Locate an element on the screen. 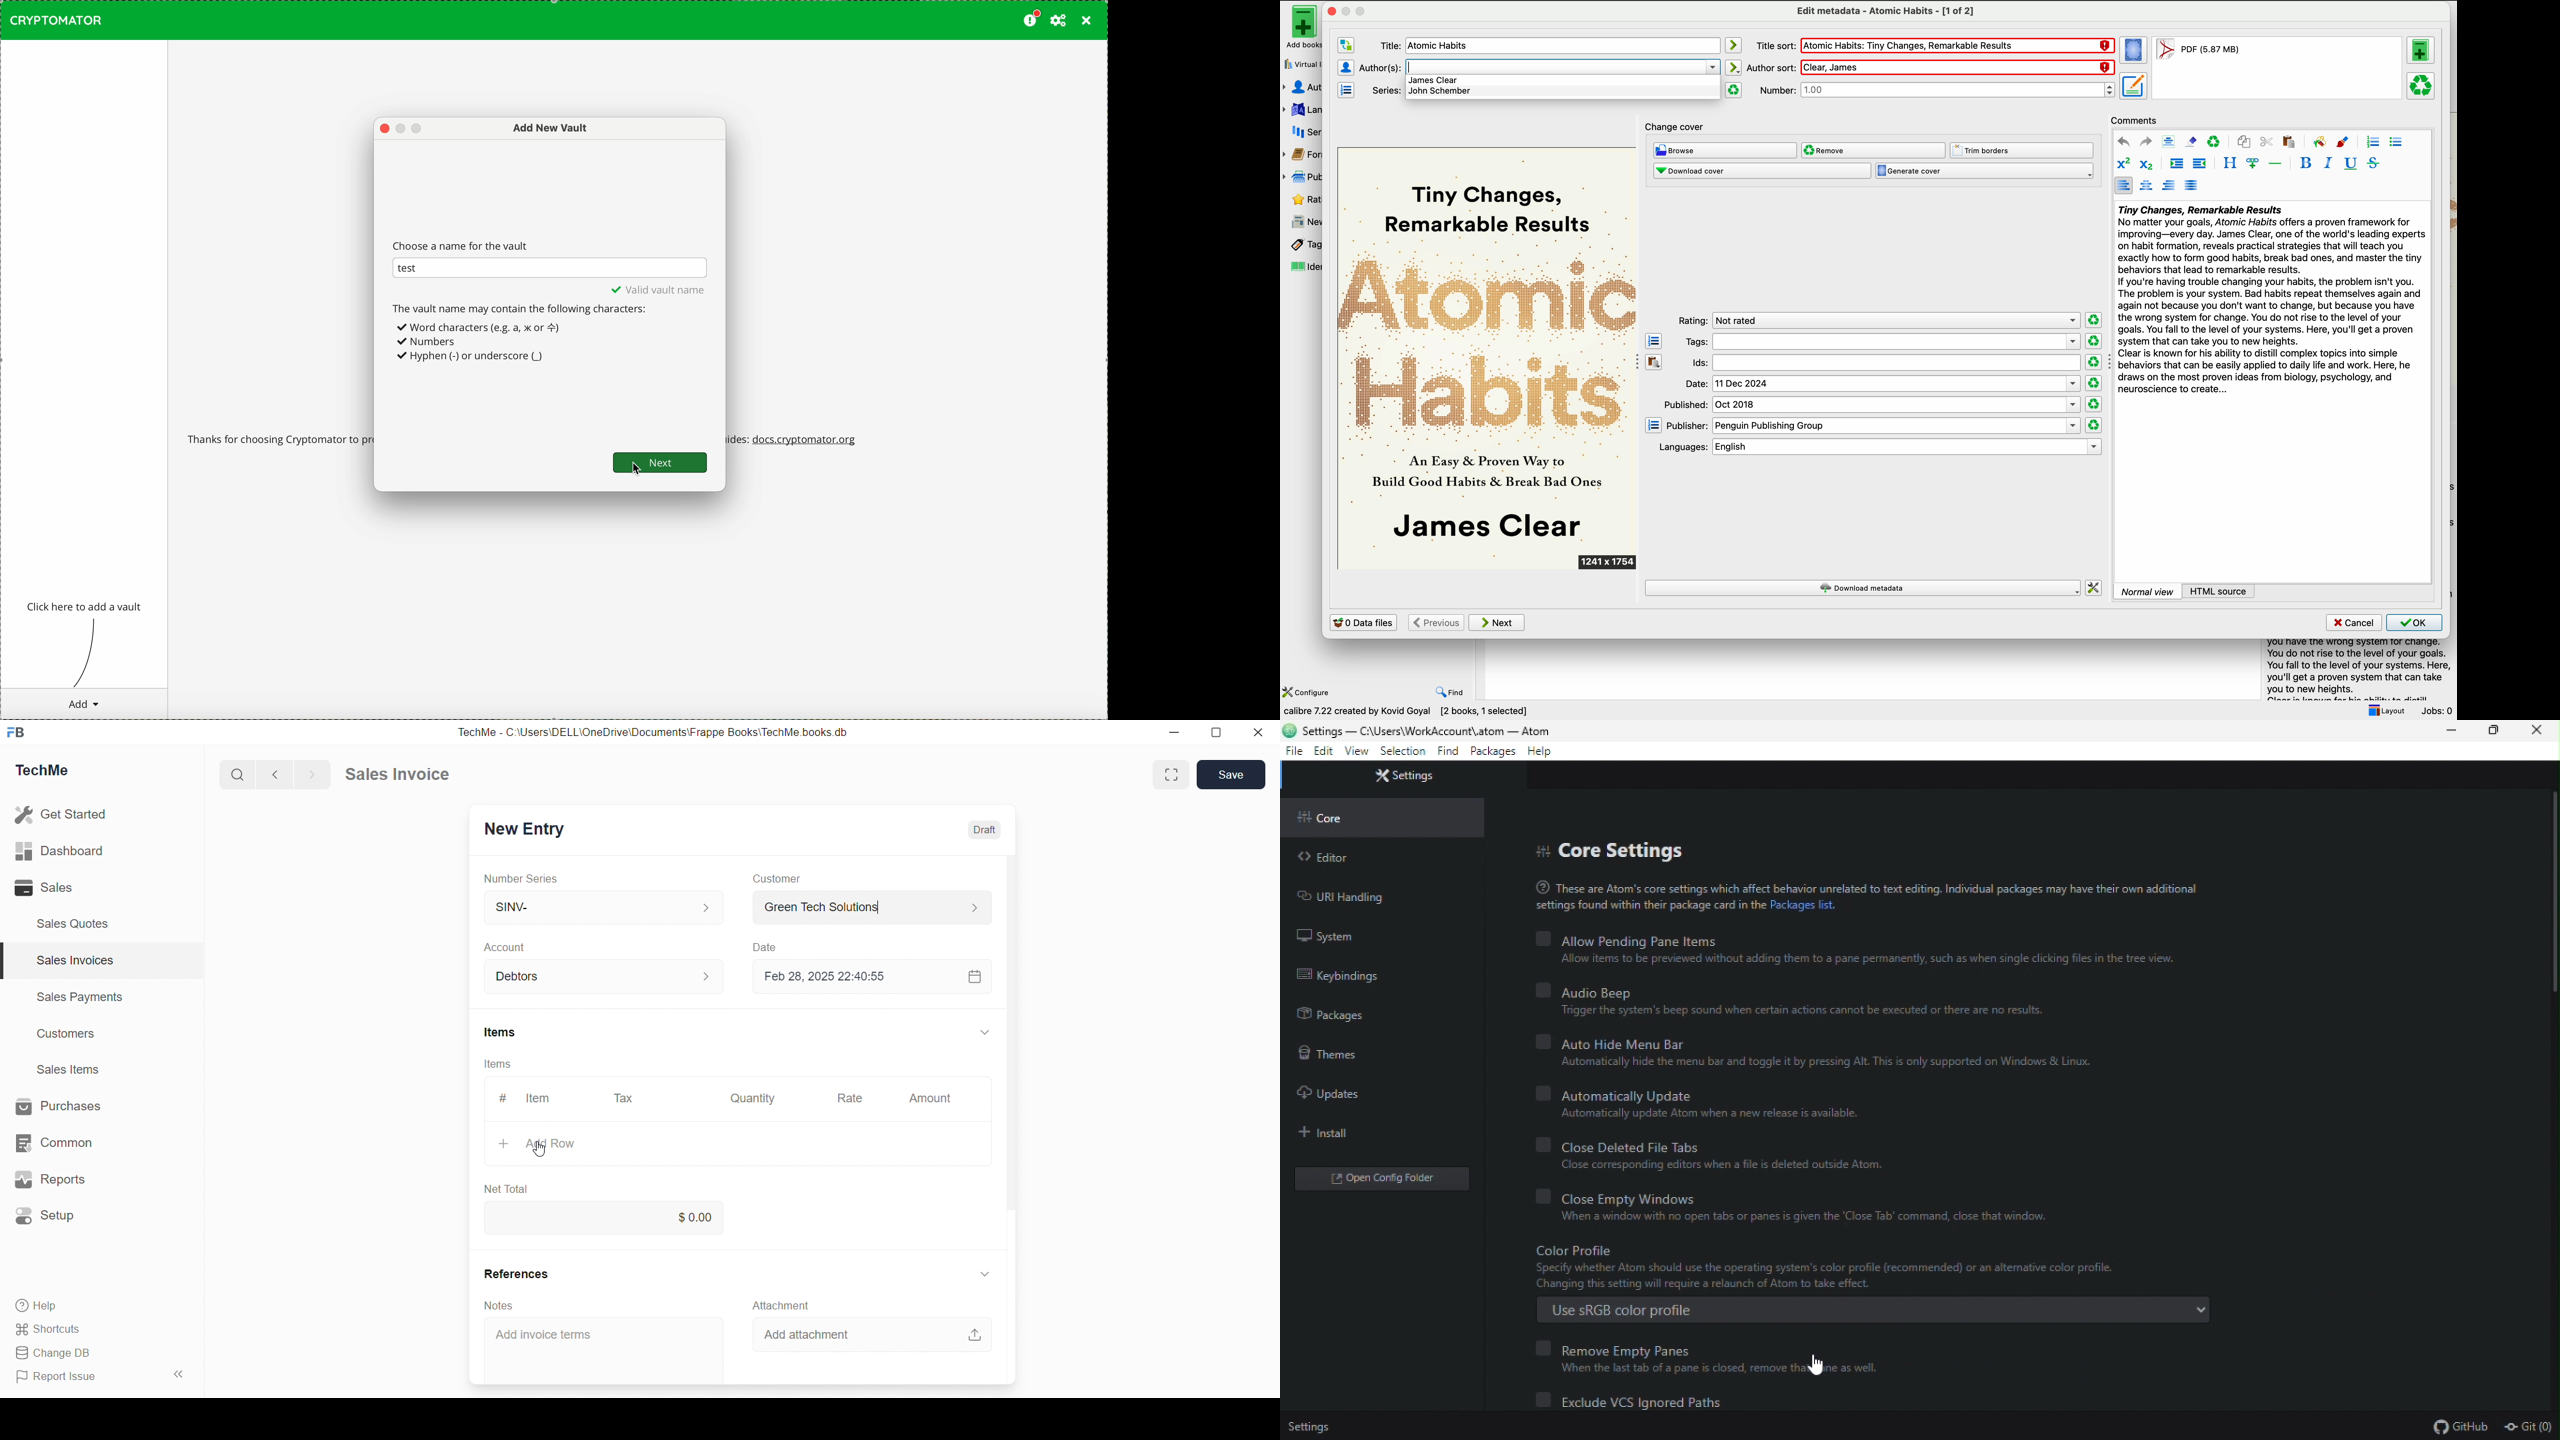  Amount is located at coordinates (931, 1099).